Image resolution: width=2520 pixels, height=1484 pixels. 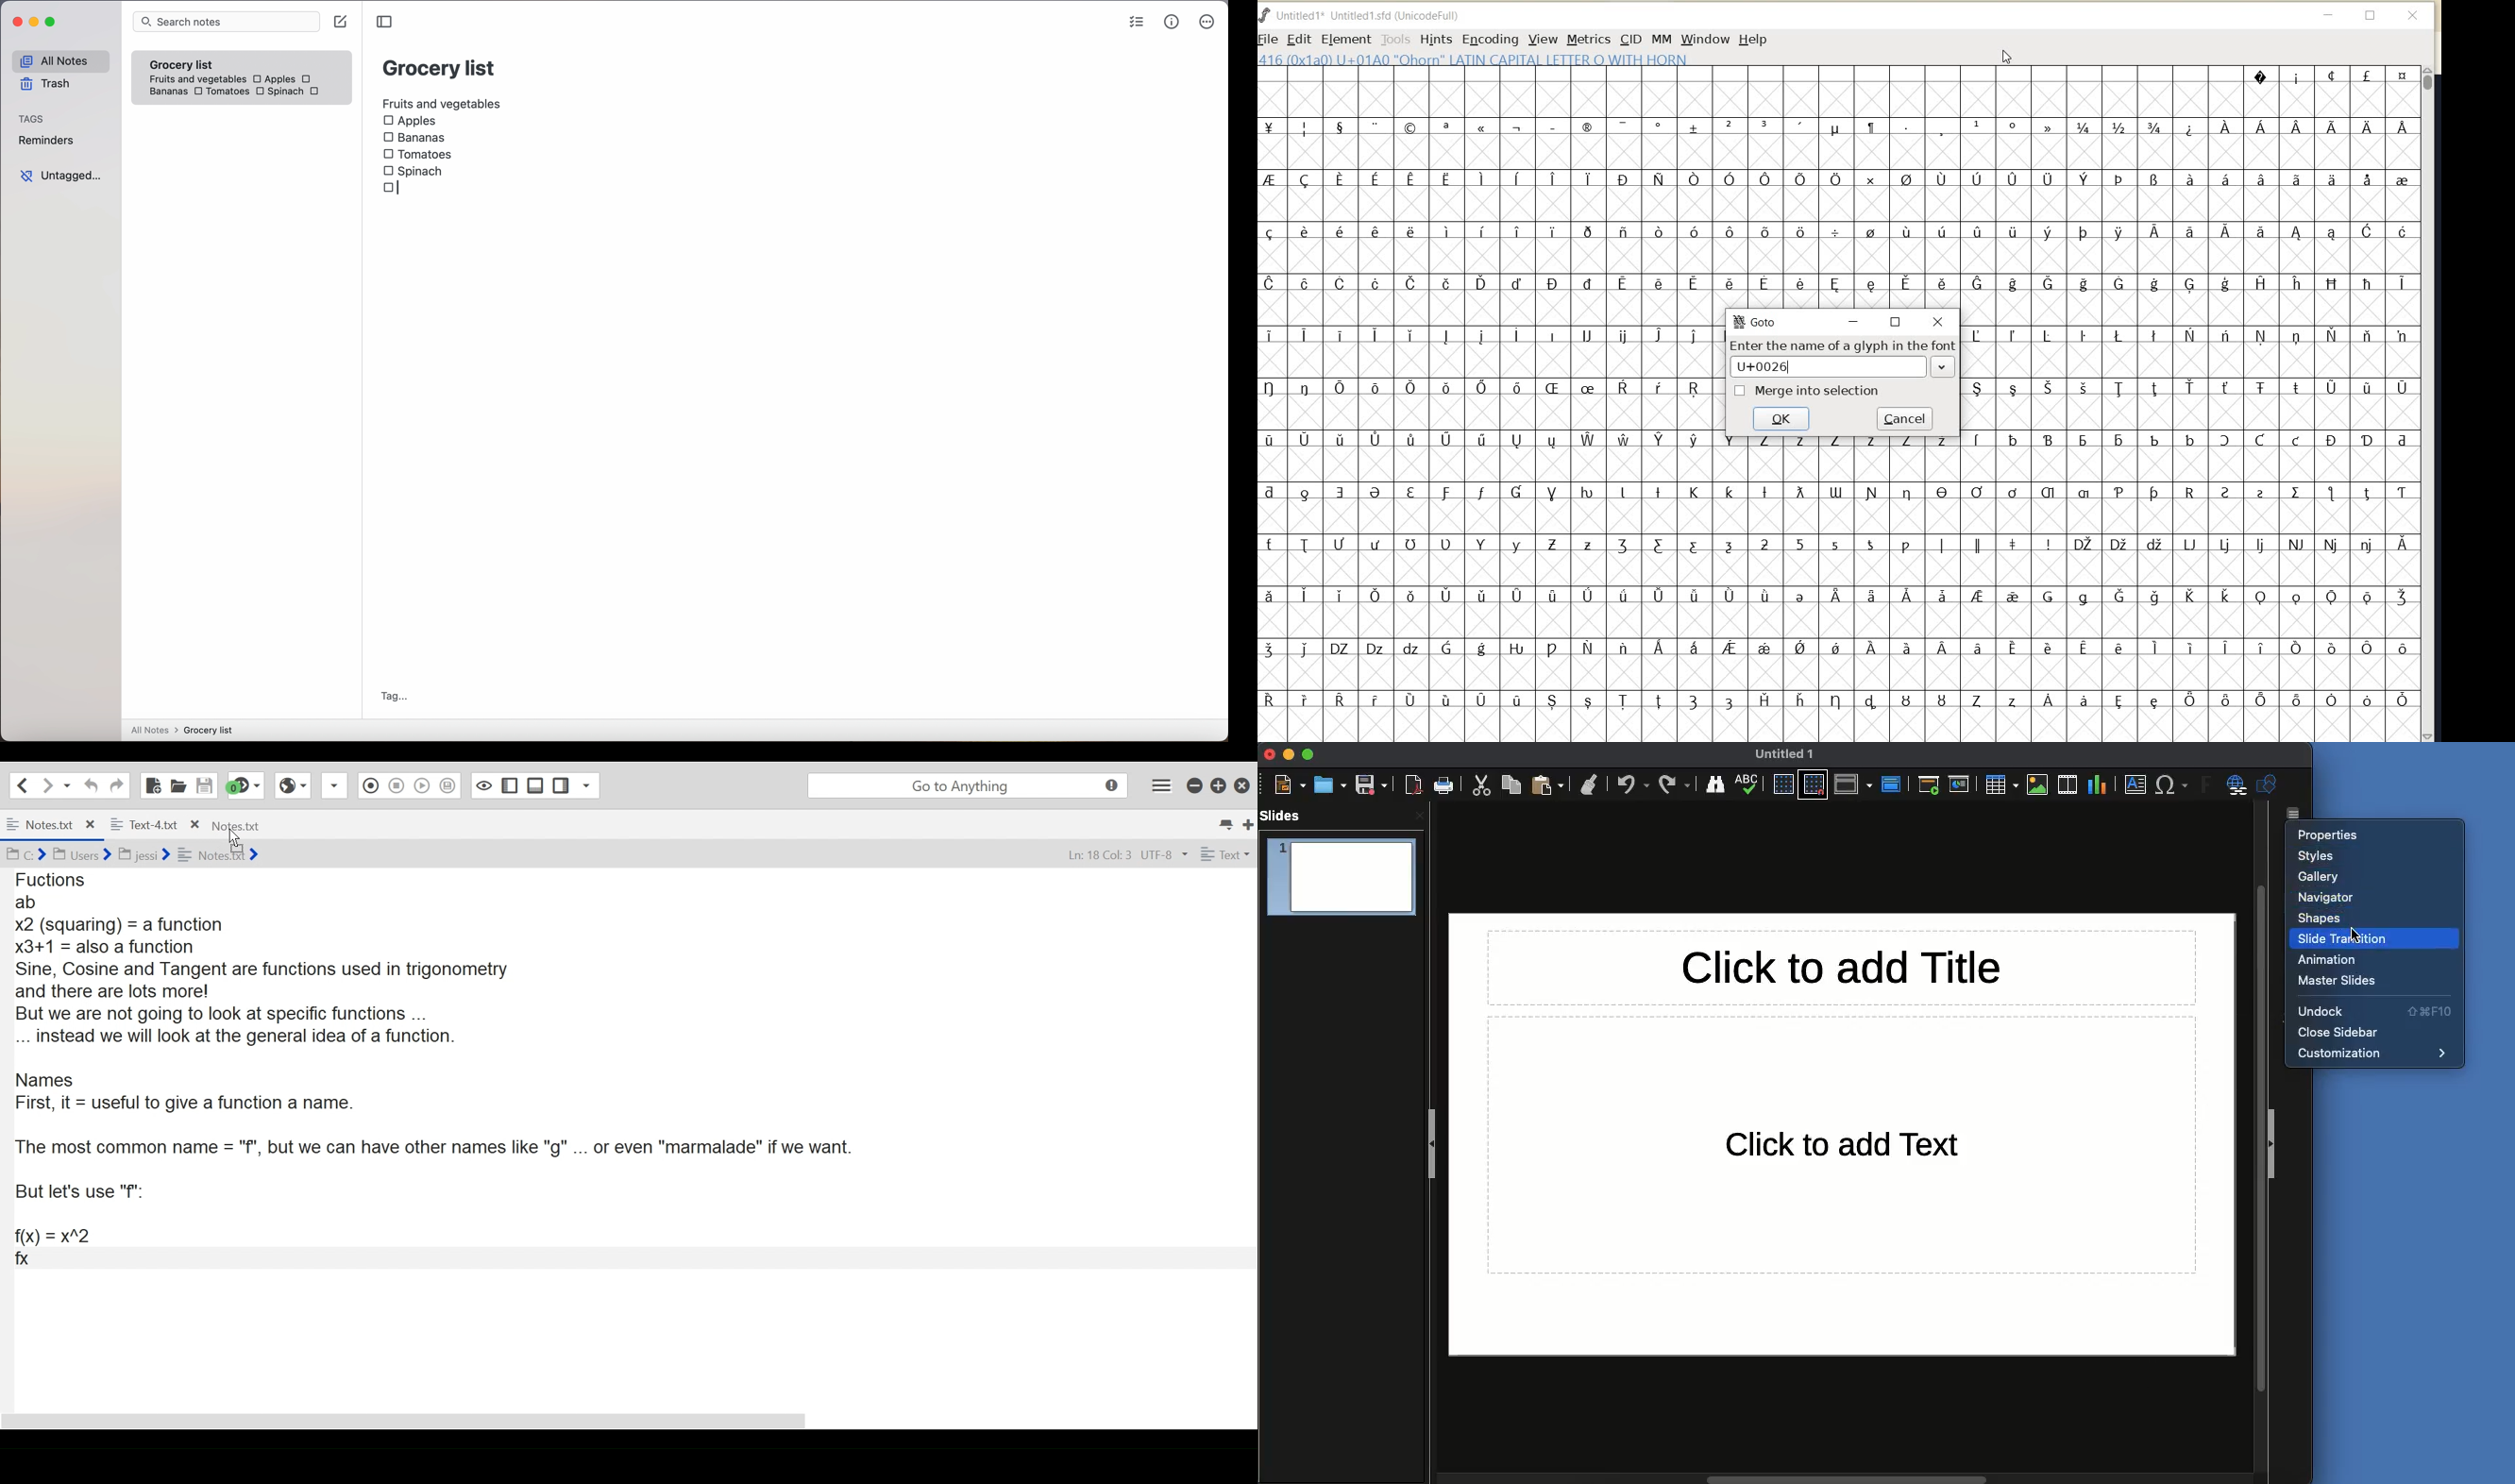 I want to click on Title, so click(x=1843, y=966).